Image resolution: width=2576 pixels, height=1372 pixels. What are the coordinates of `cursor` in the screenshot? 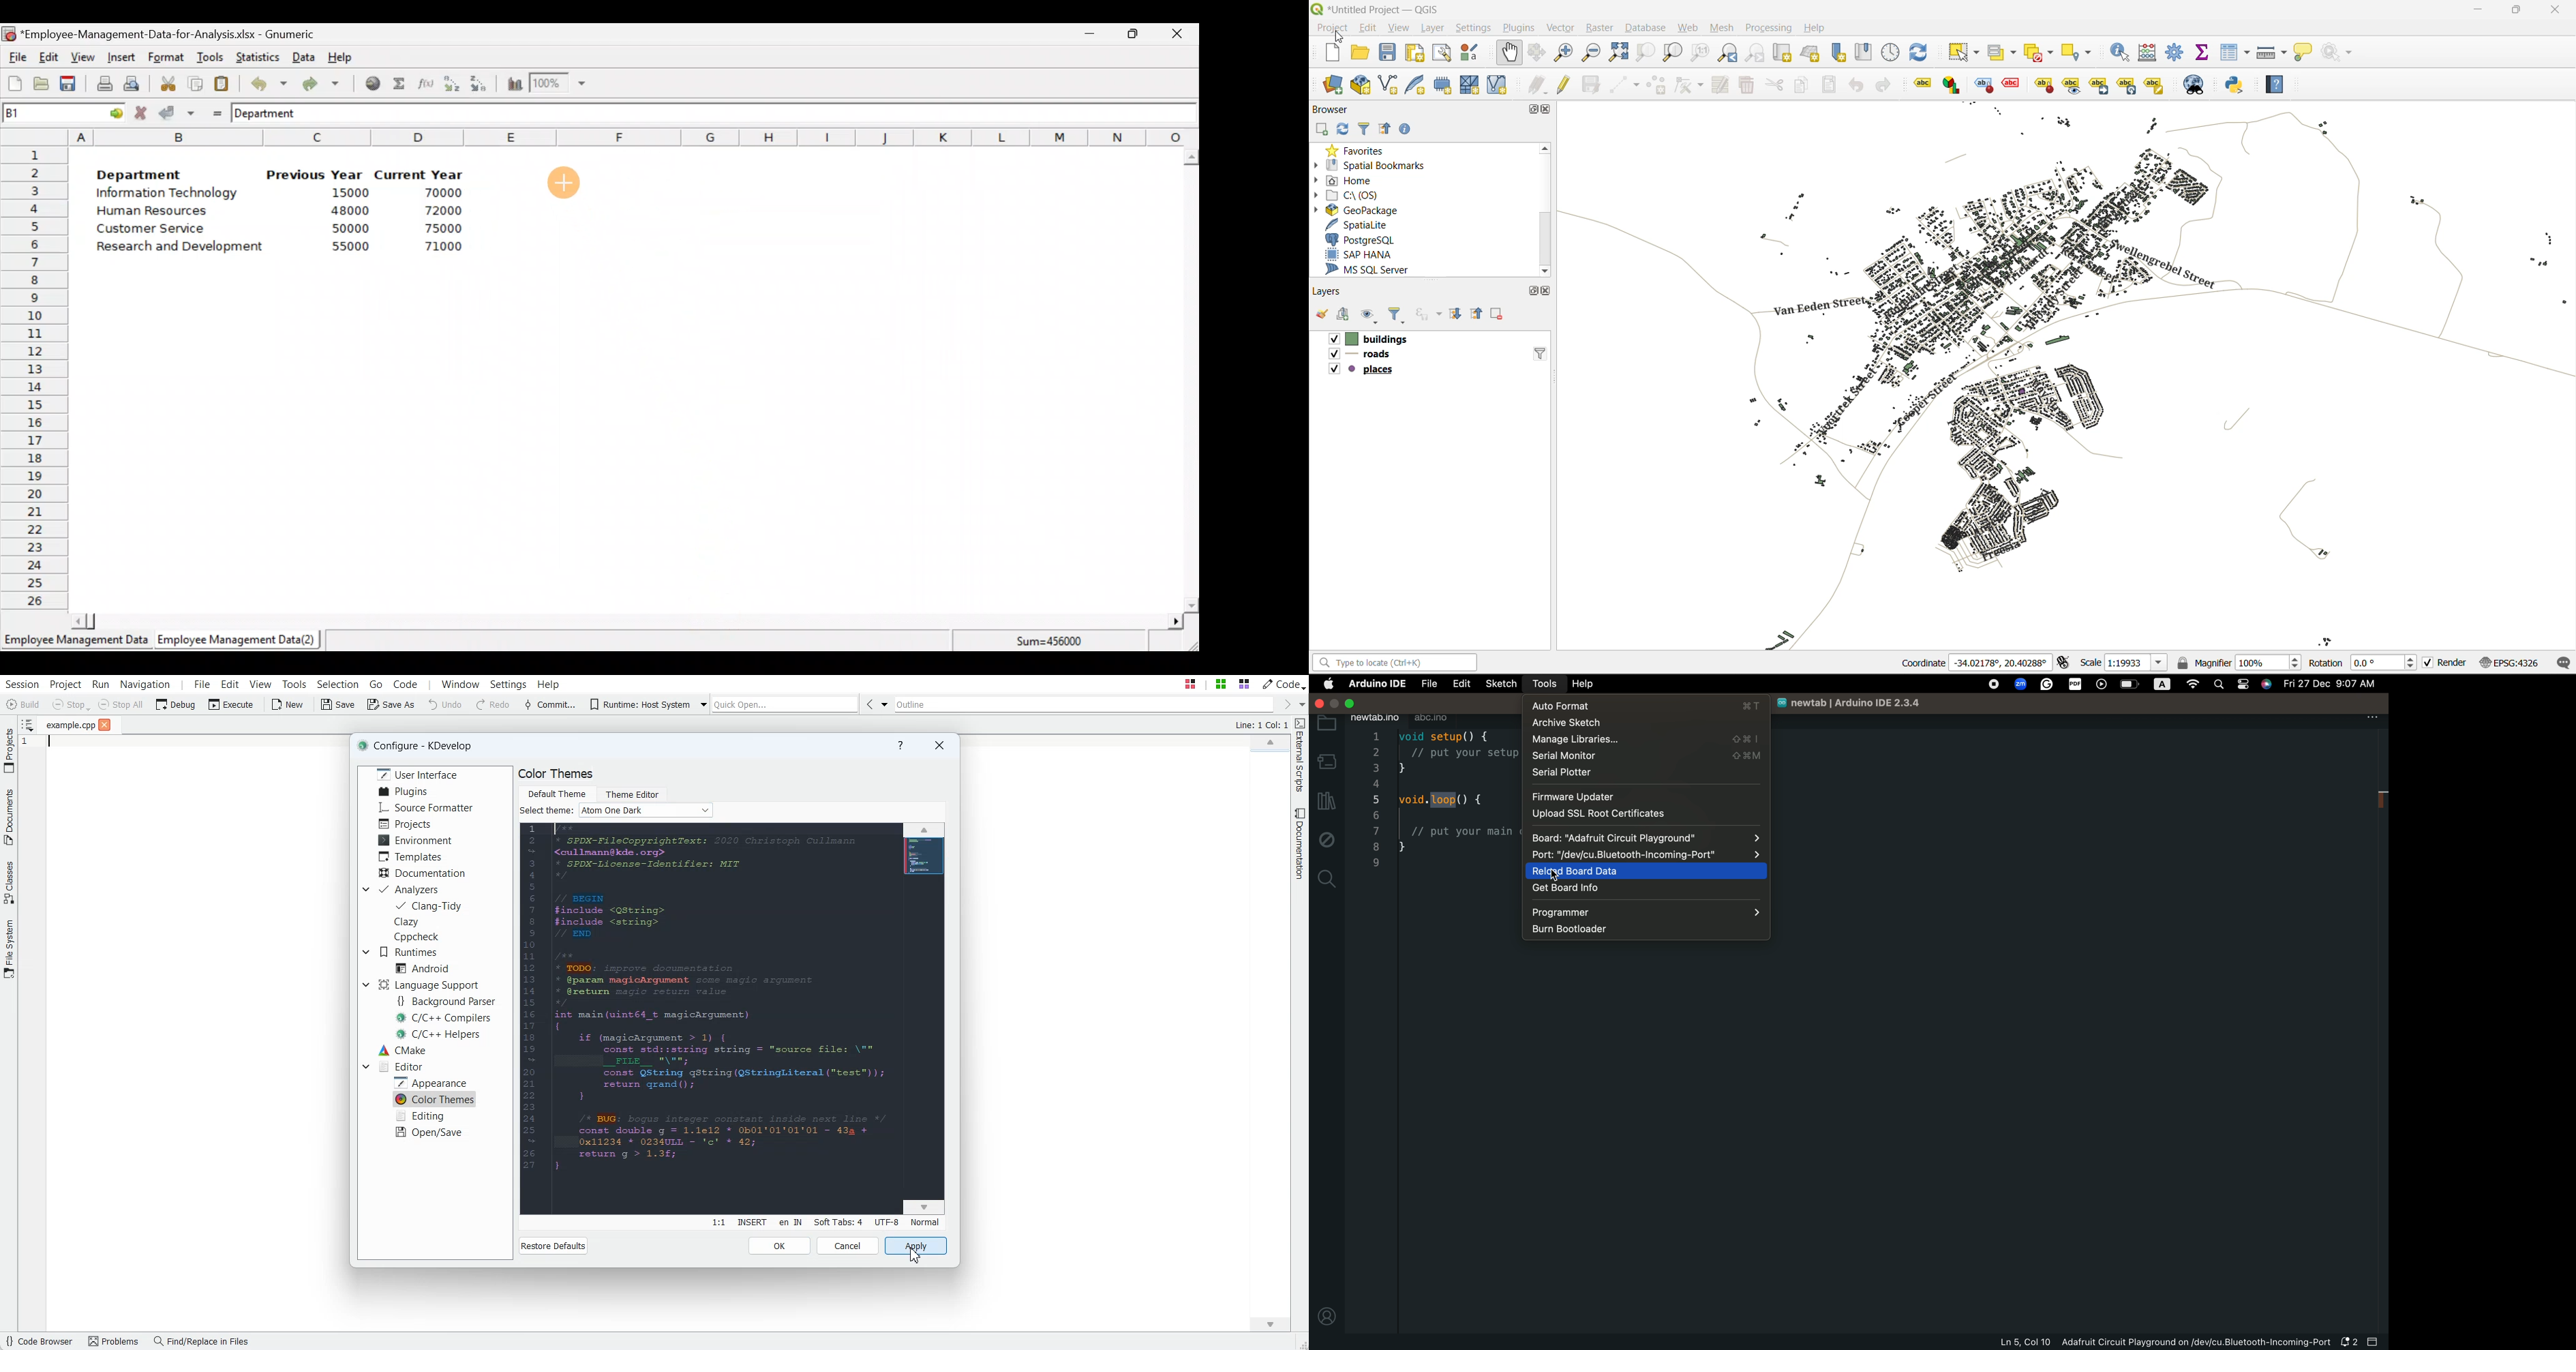 It's located at (1342, 36).